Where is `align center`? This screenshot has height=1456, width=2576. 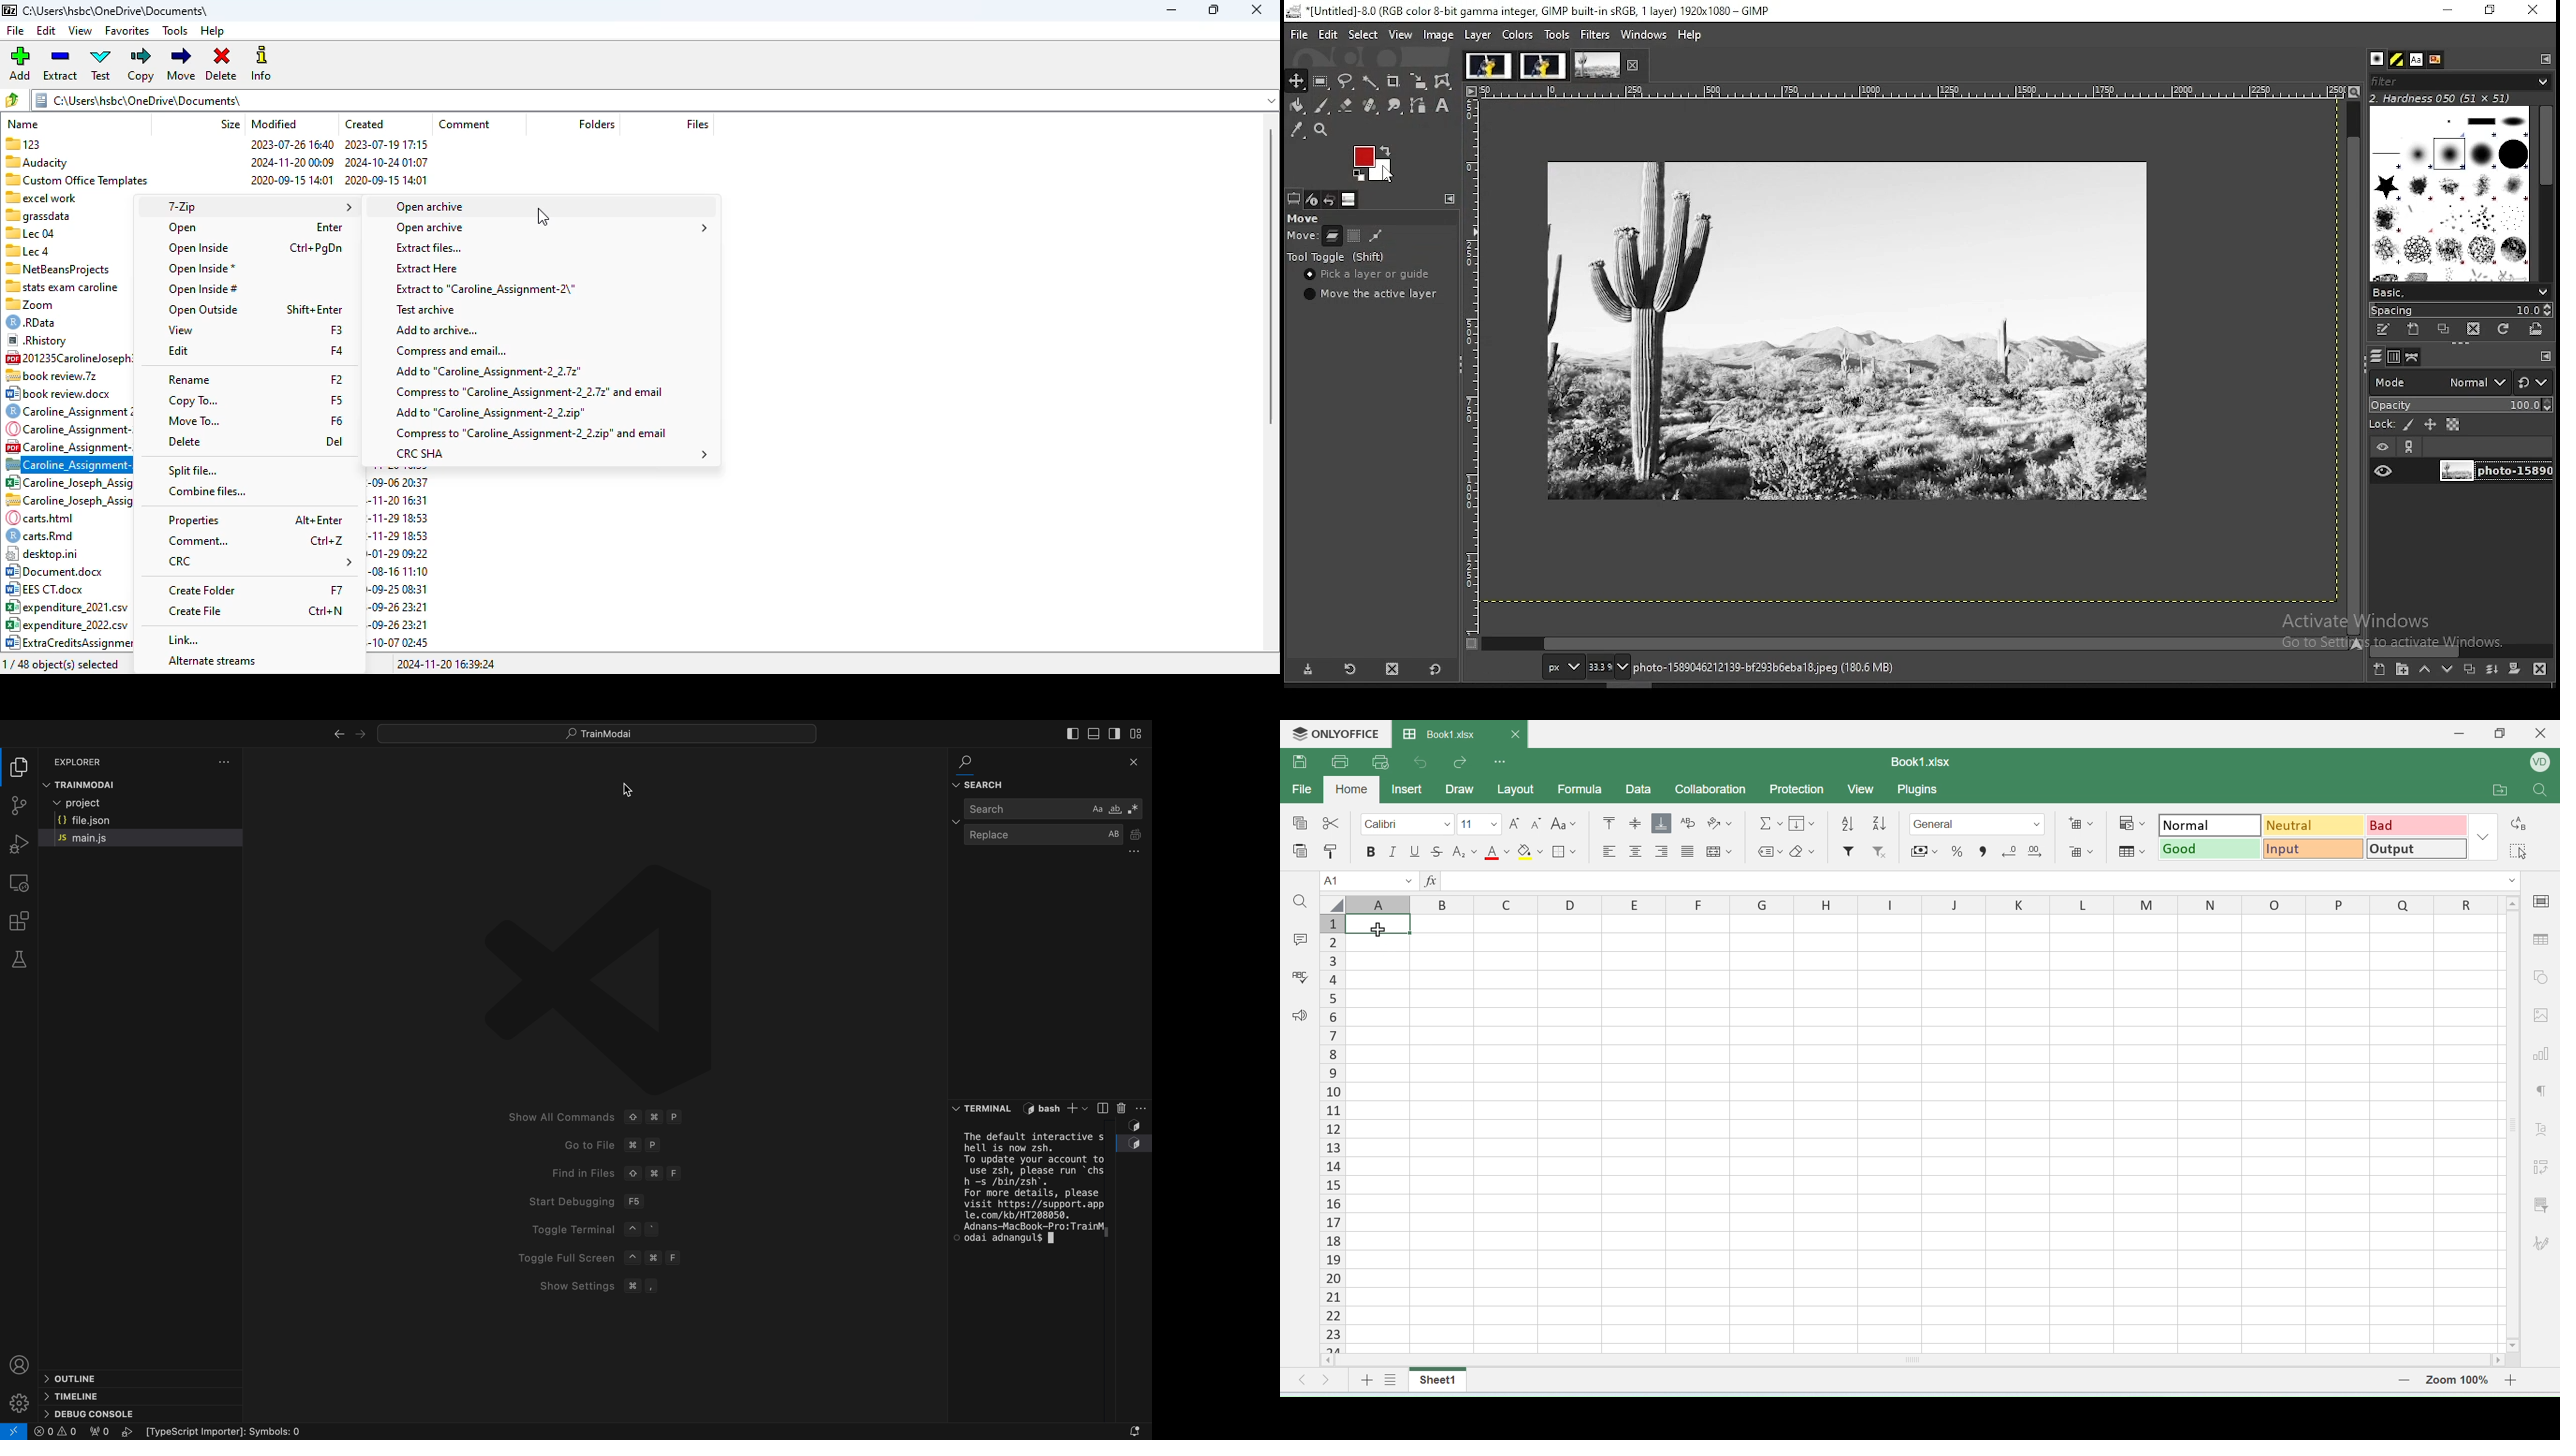 align center is located at coordinates (1636, 824).